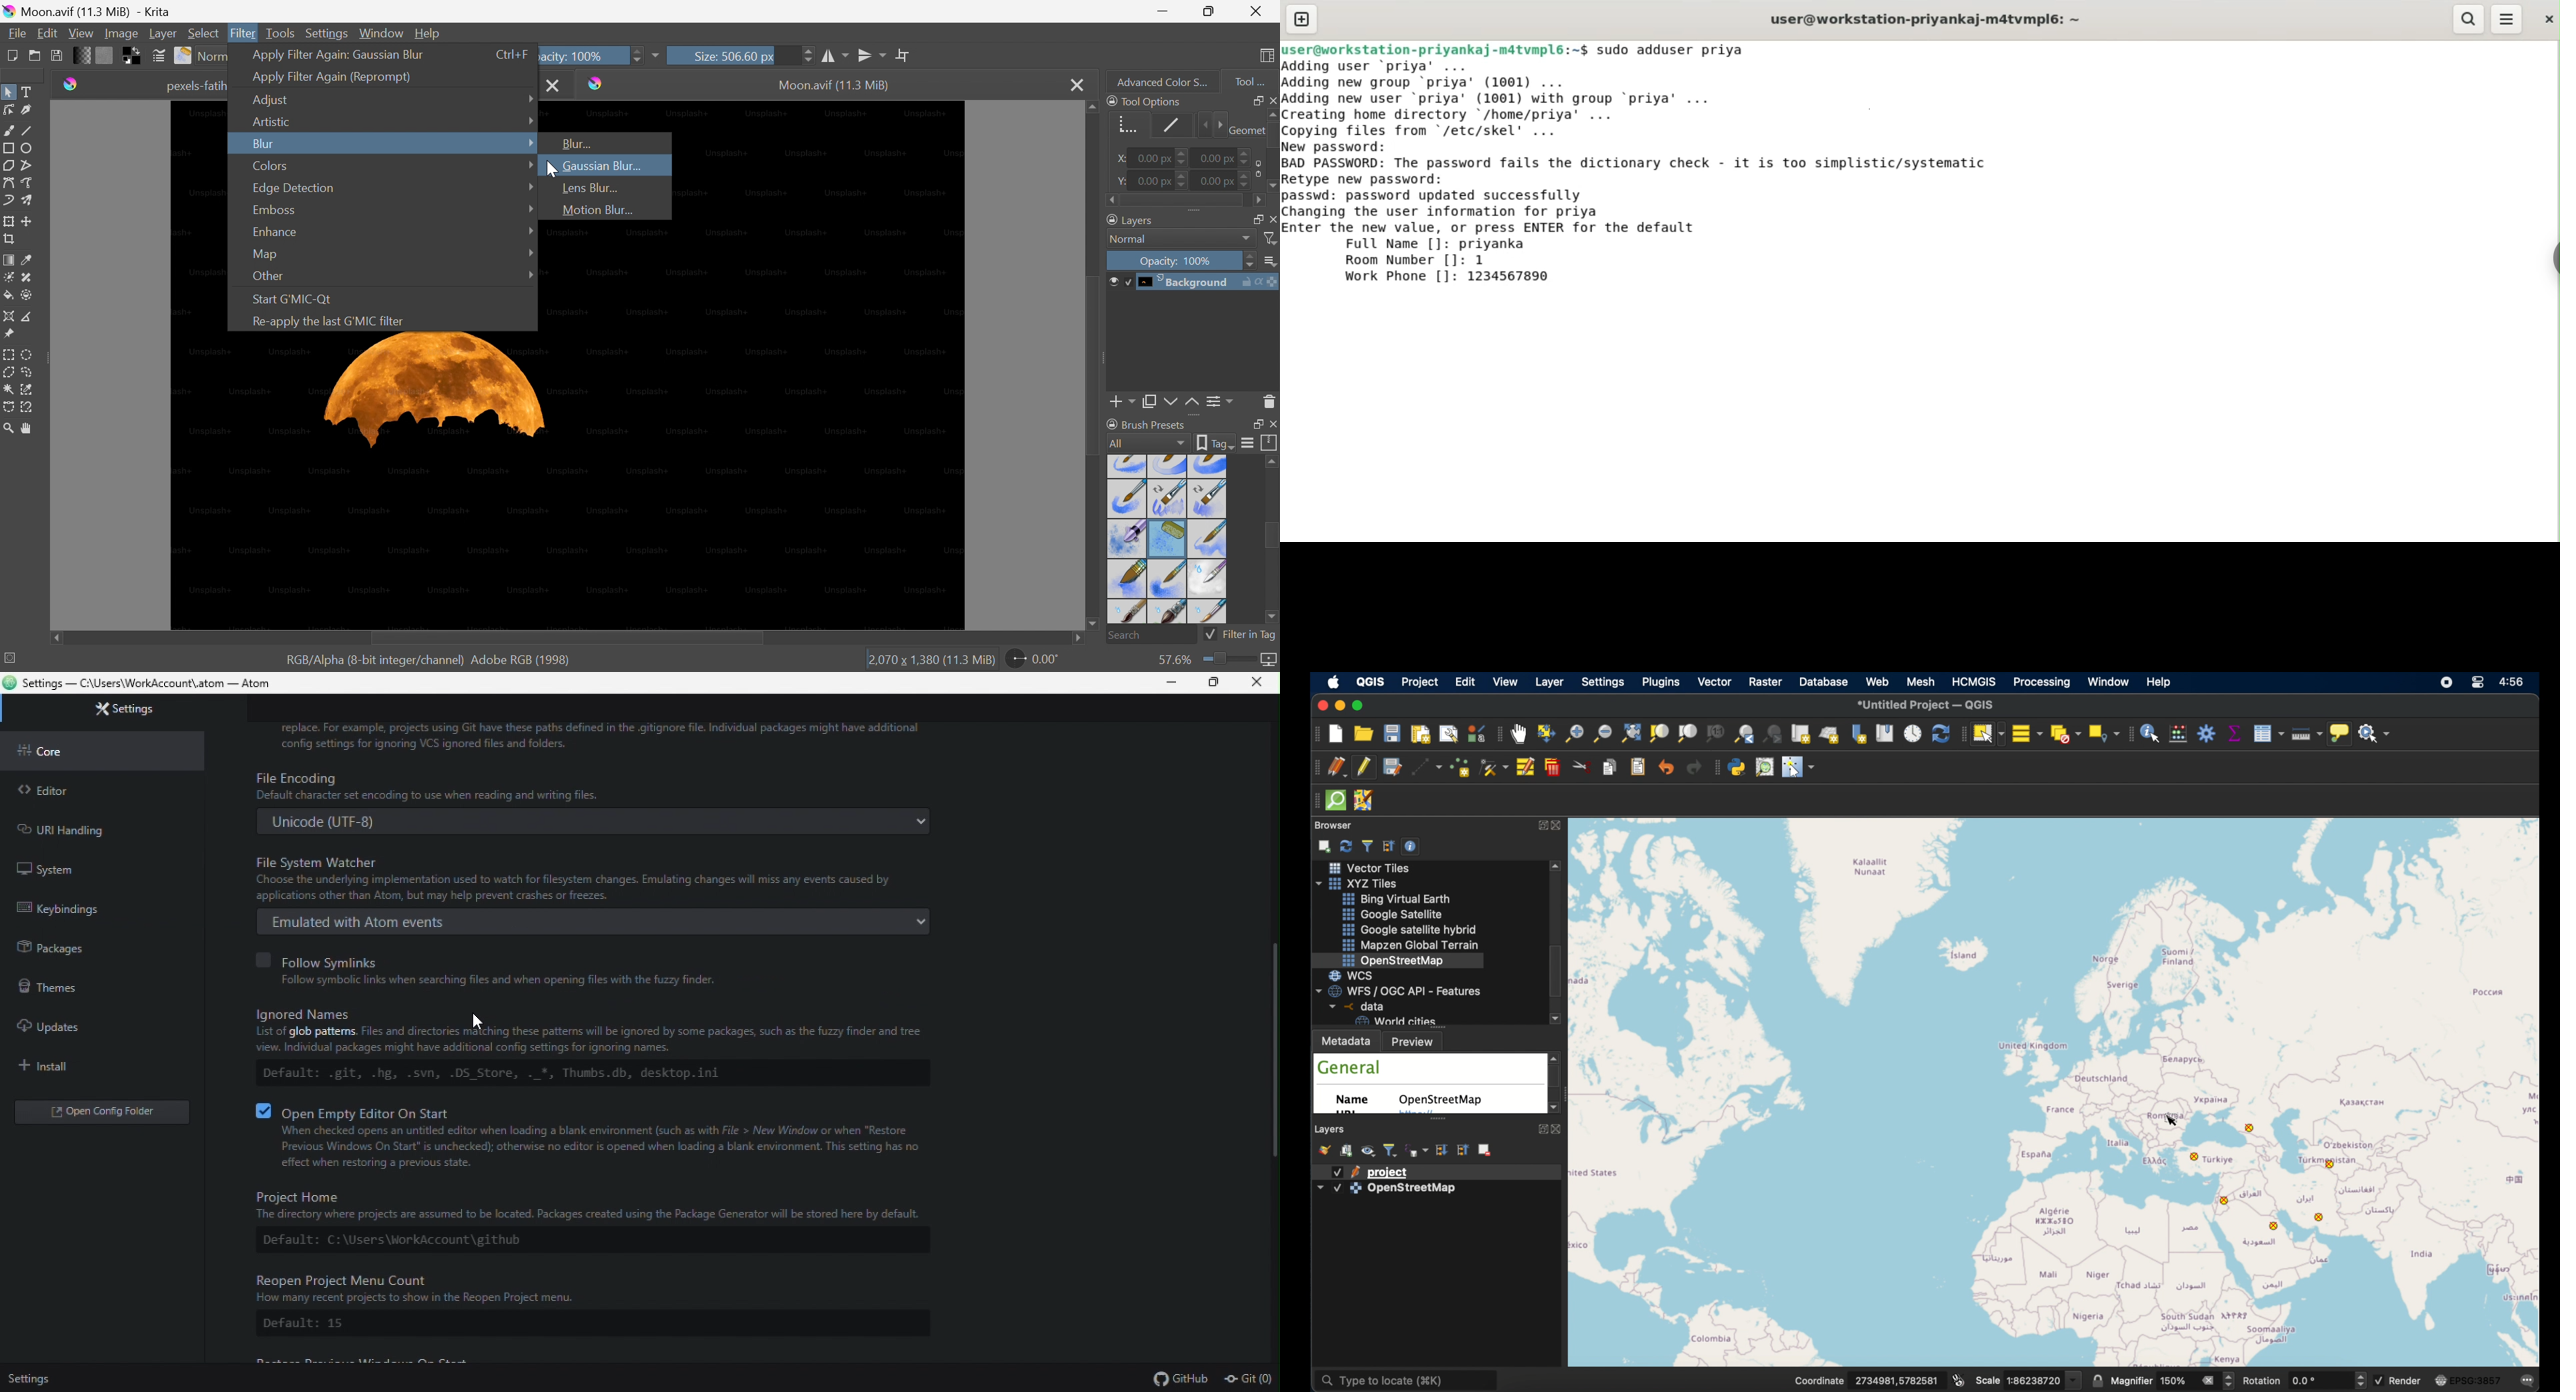  What do you see at coordinates (99, 913) in the screenshot?
I see `key bindings` at bounding box center [99, 913].